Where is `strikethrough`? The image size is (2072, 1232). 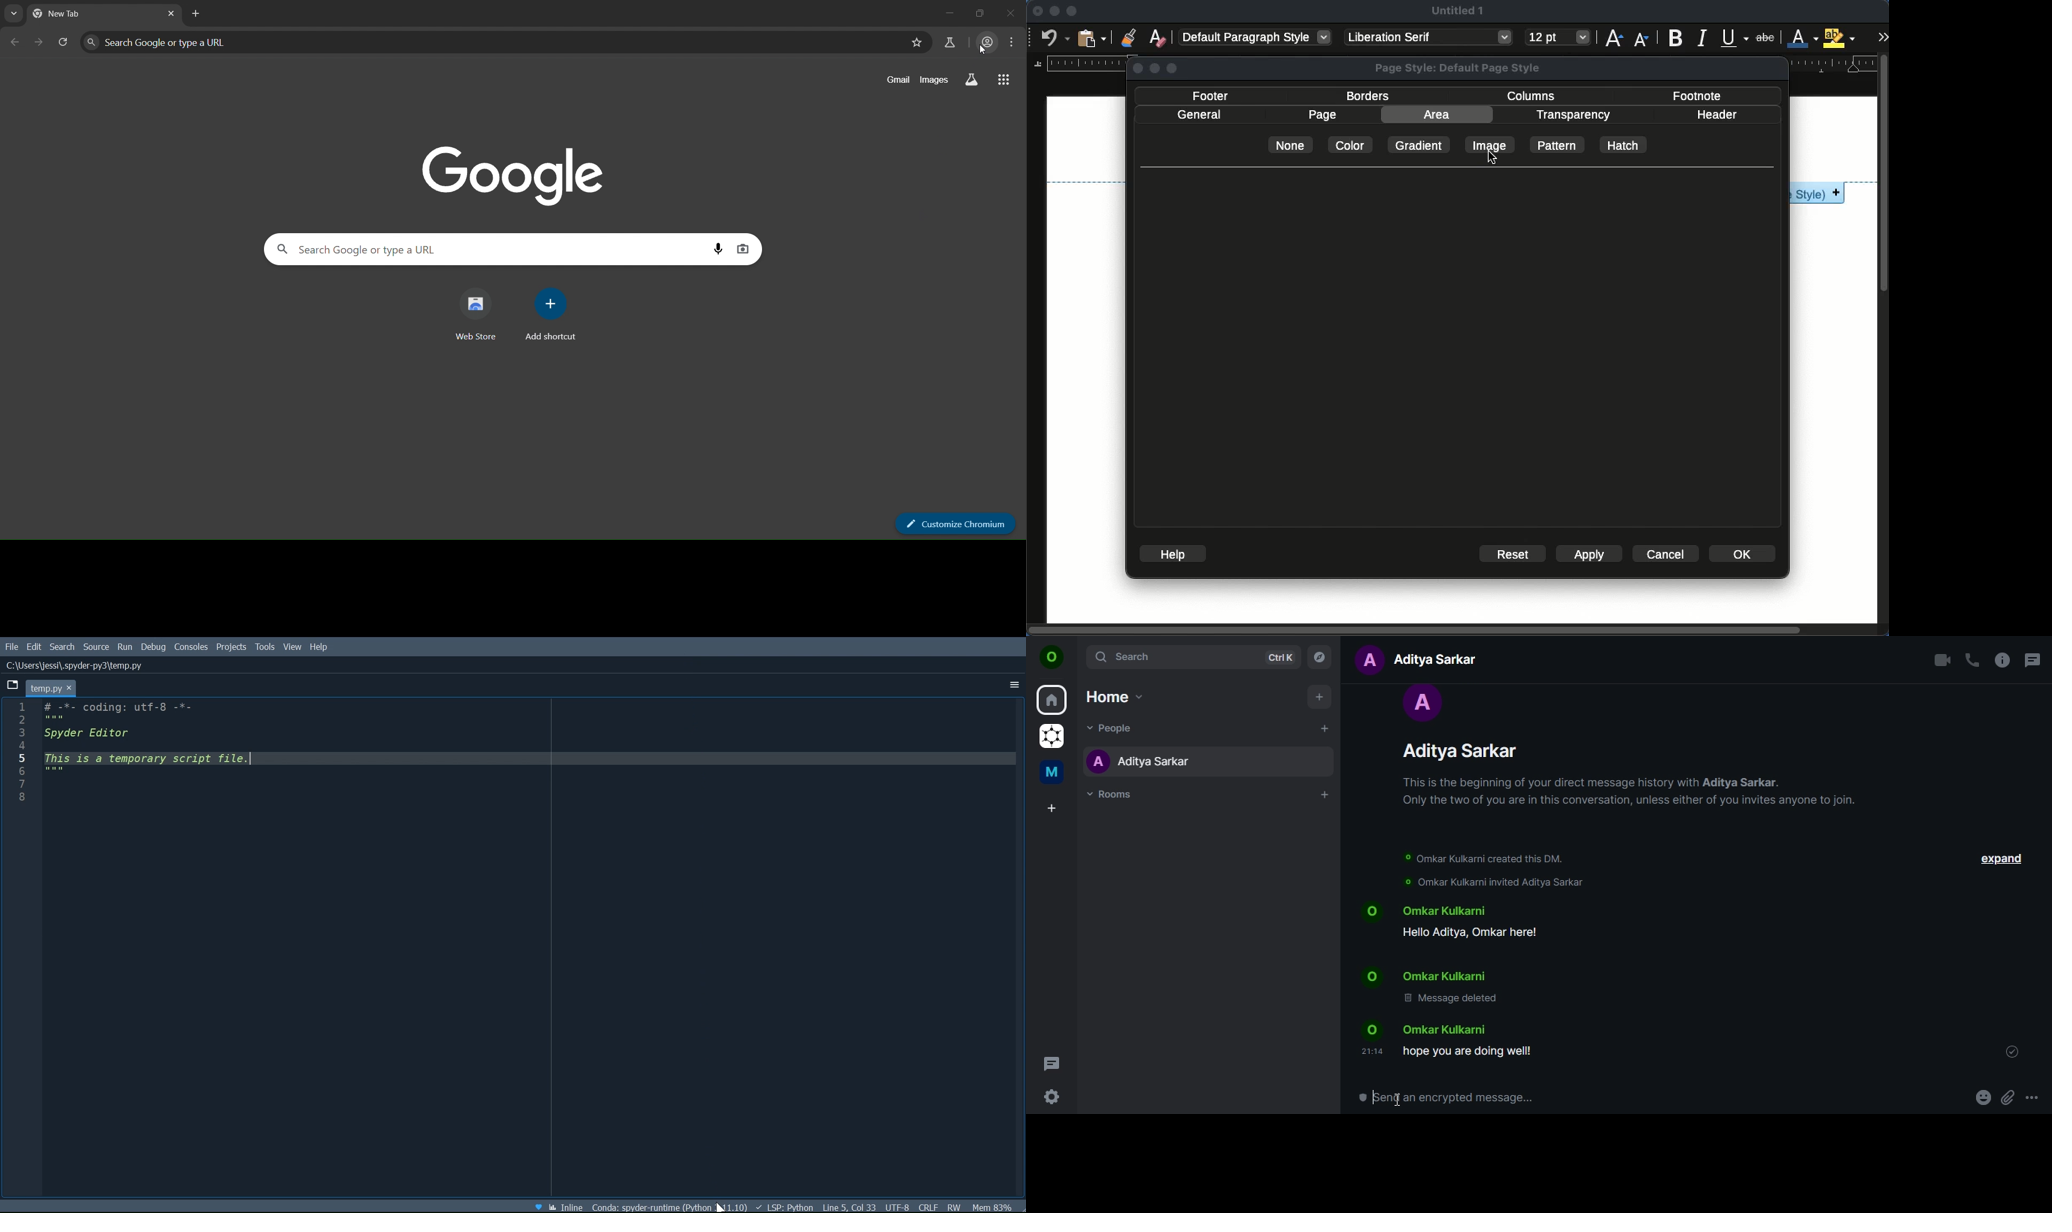 strikethrough is located at coordinates (1765, 37).